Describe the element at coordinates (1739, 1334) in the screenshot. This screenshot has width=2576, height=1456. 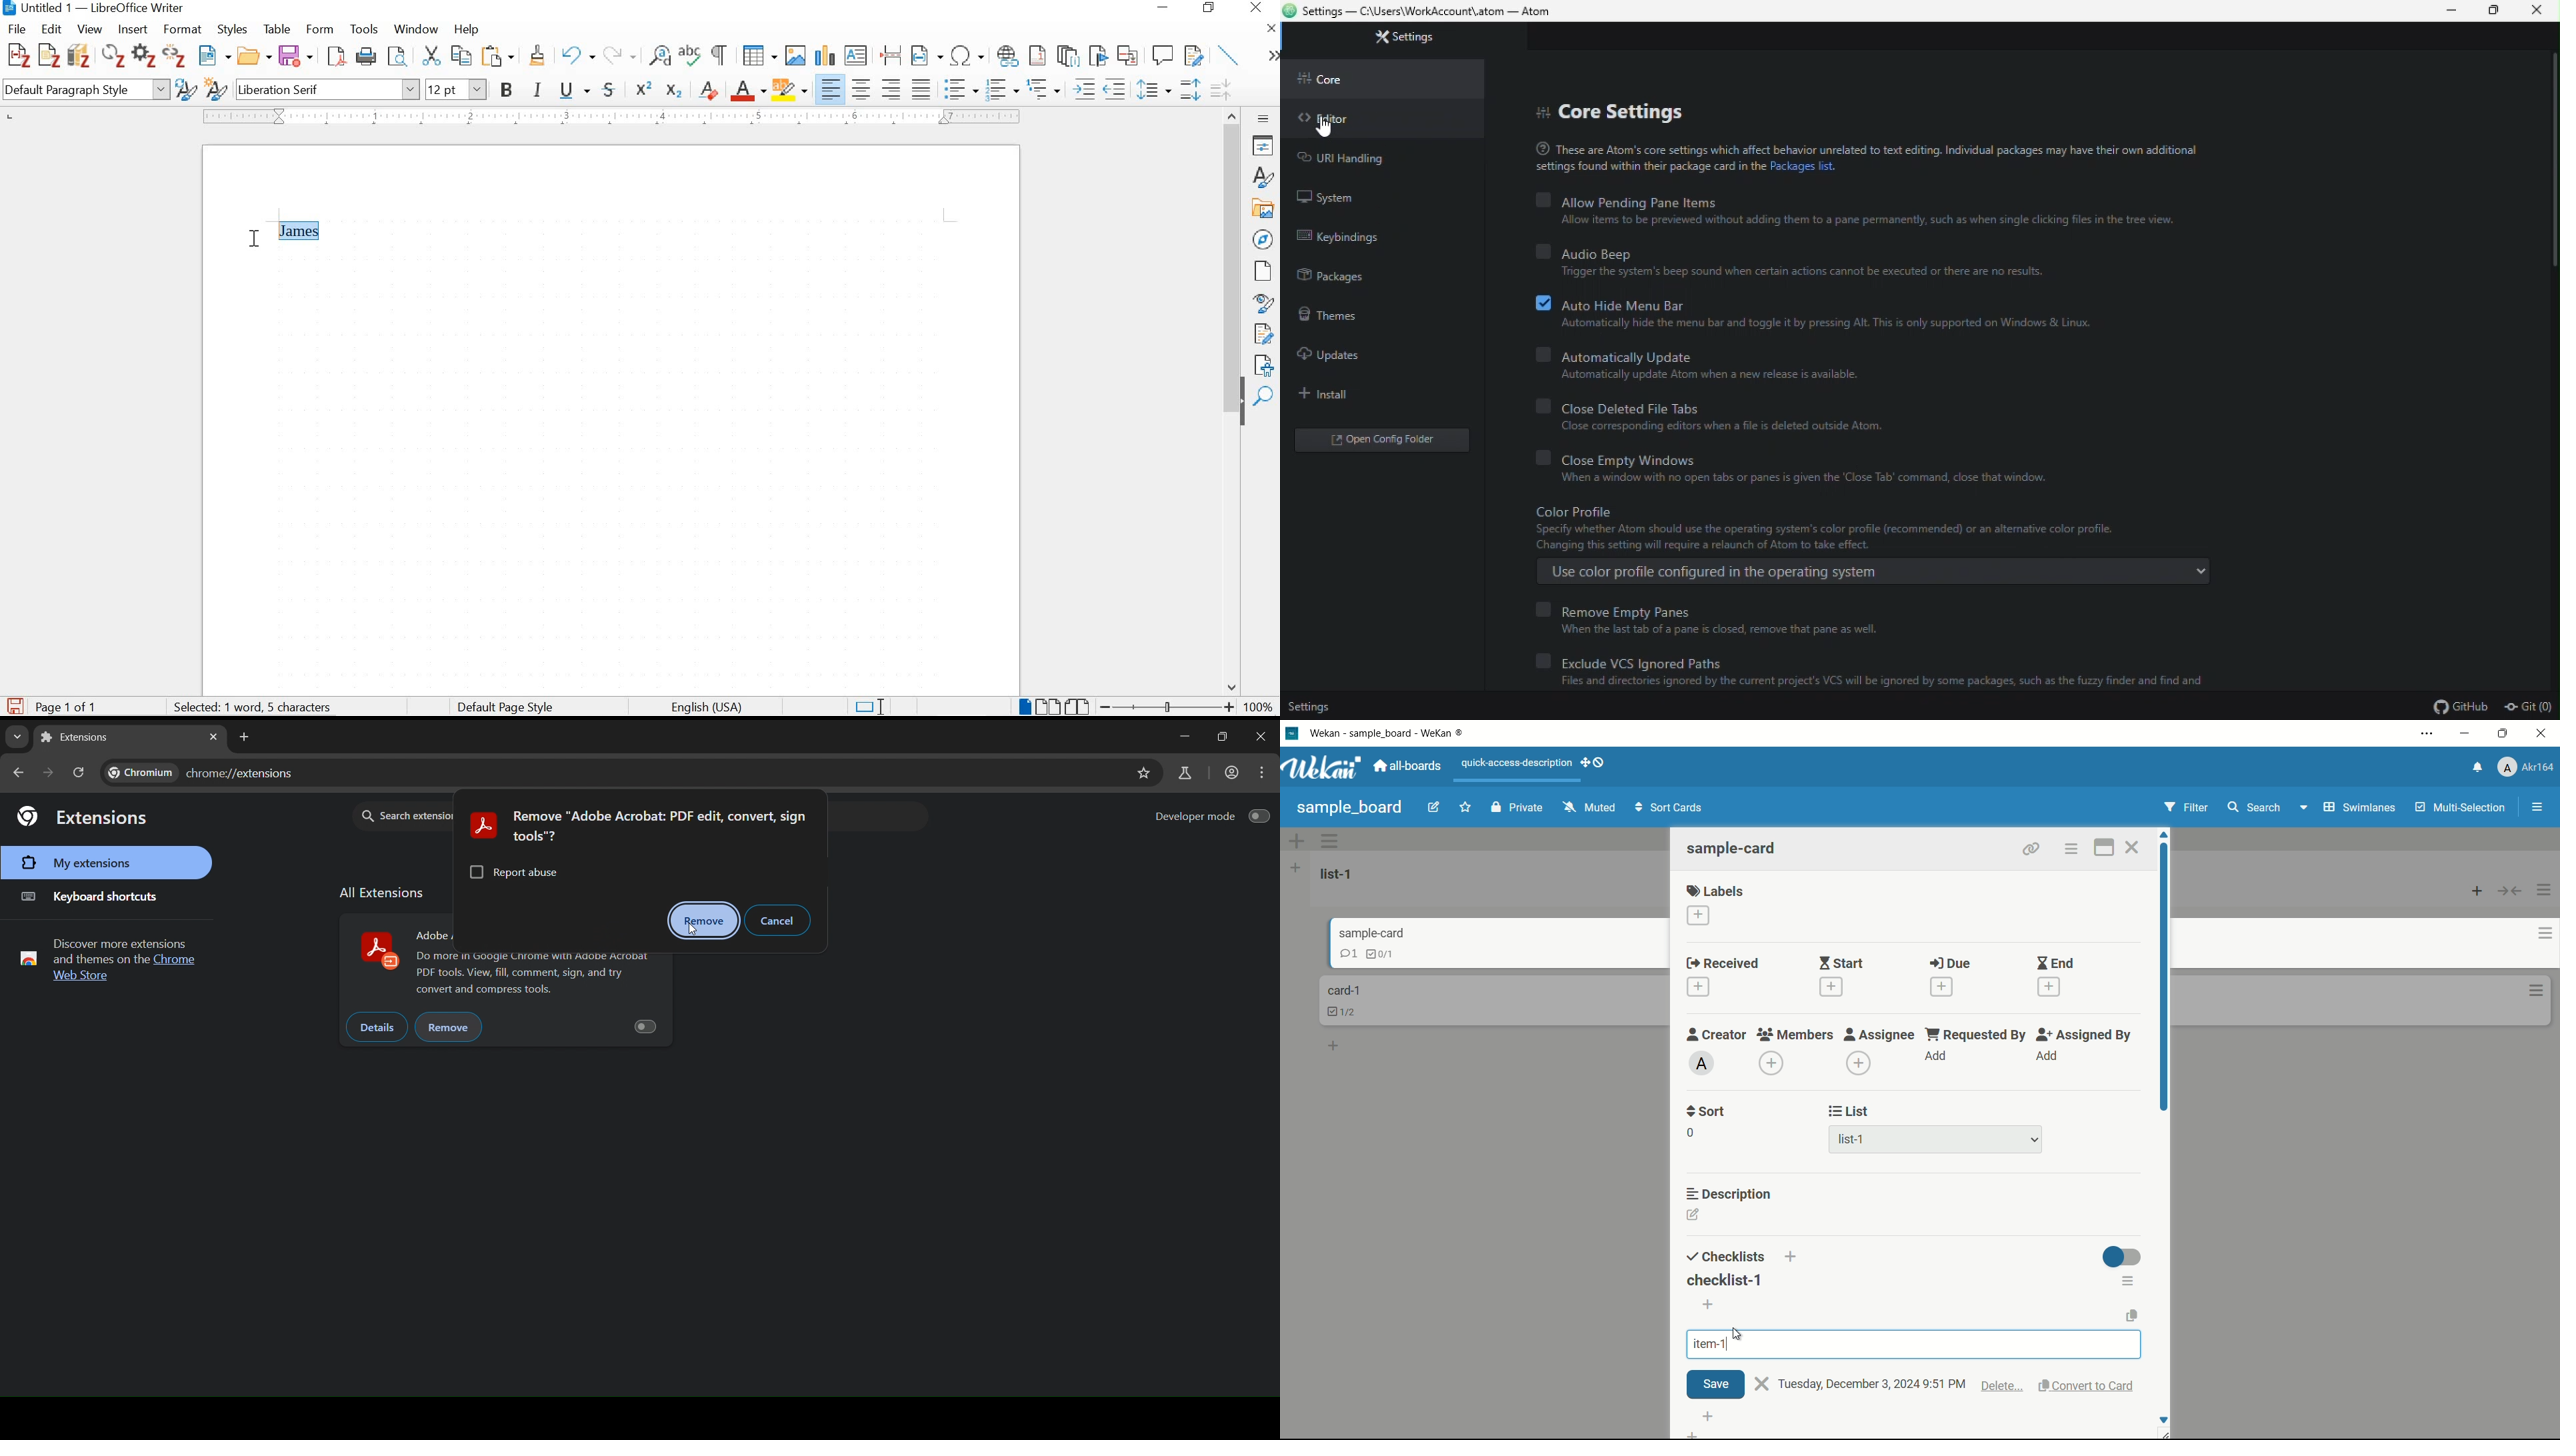
I see `cursor` at that location.